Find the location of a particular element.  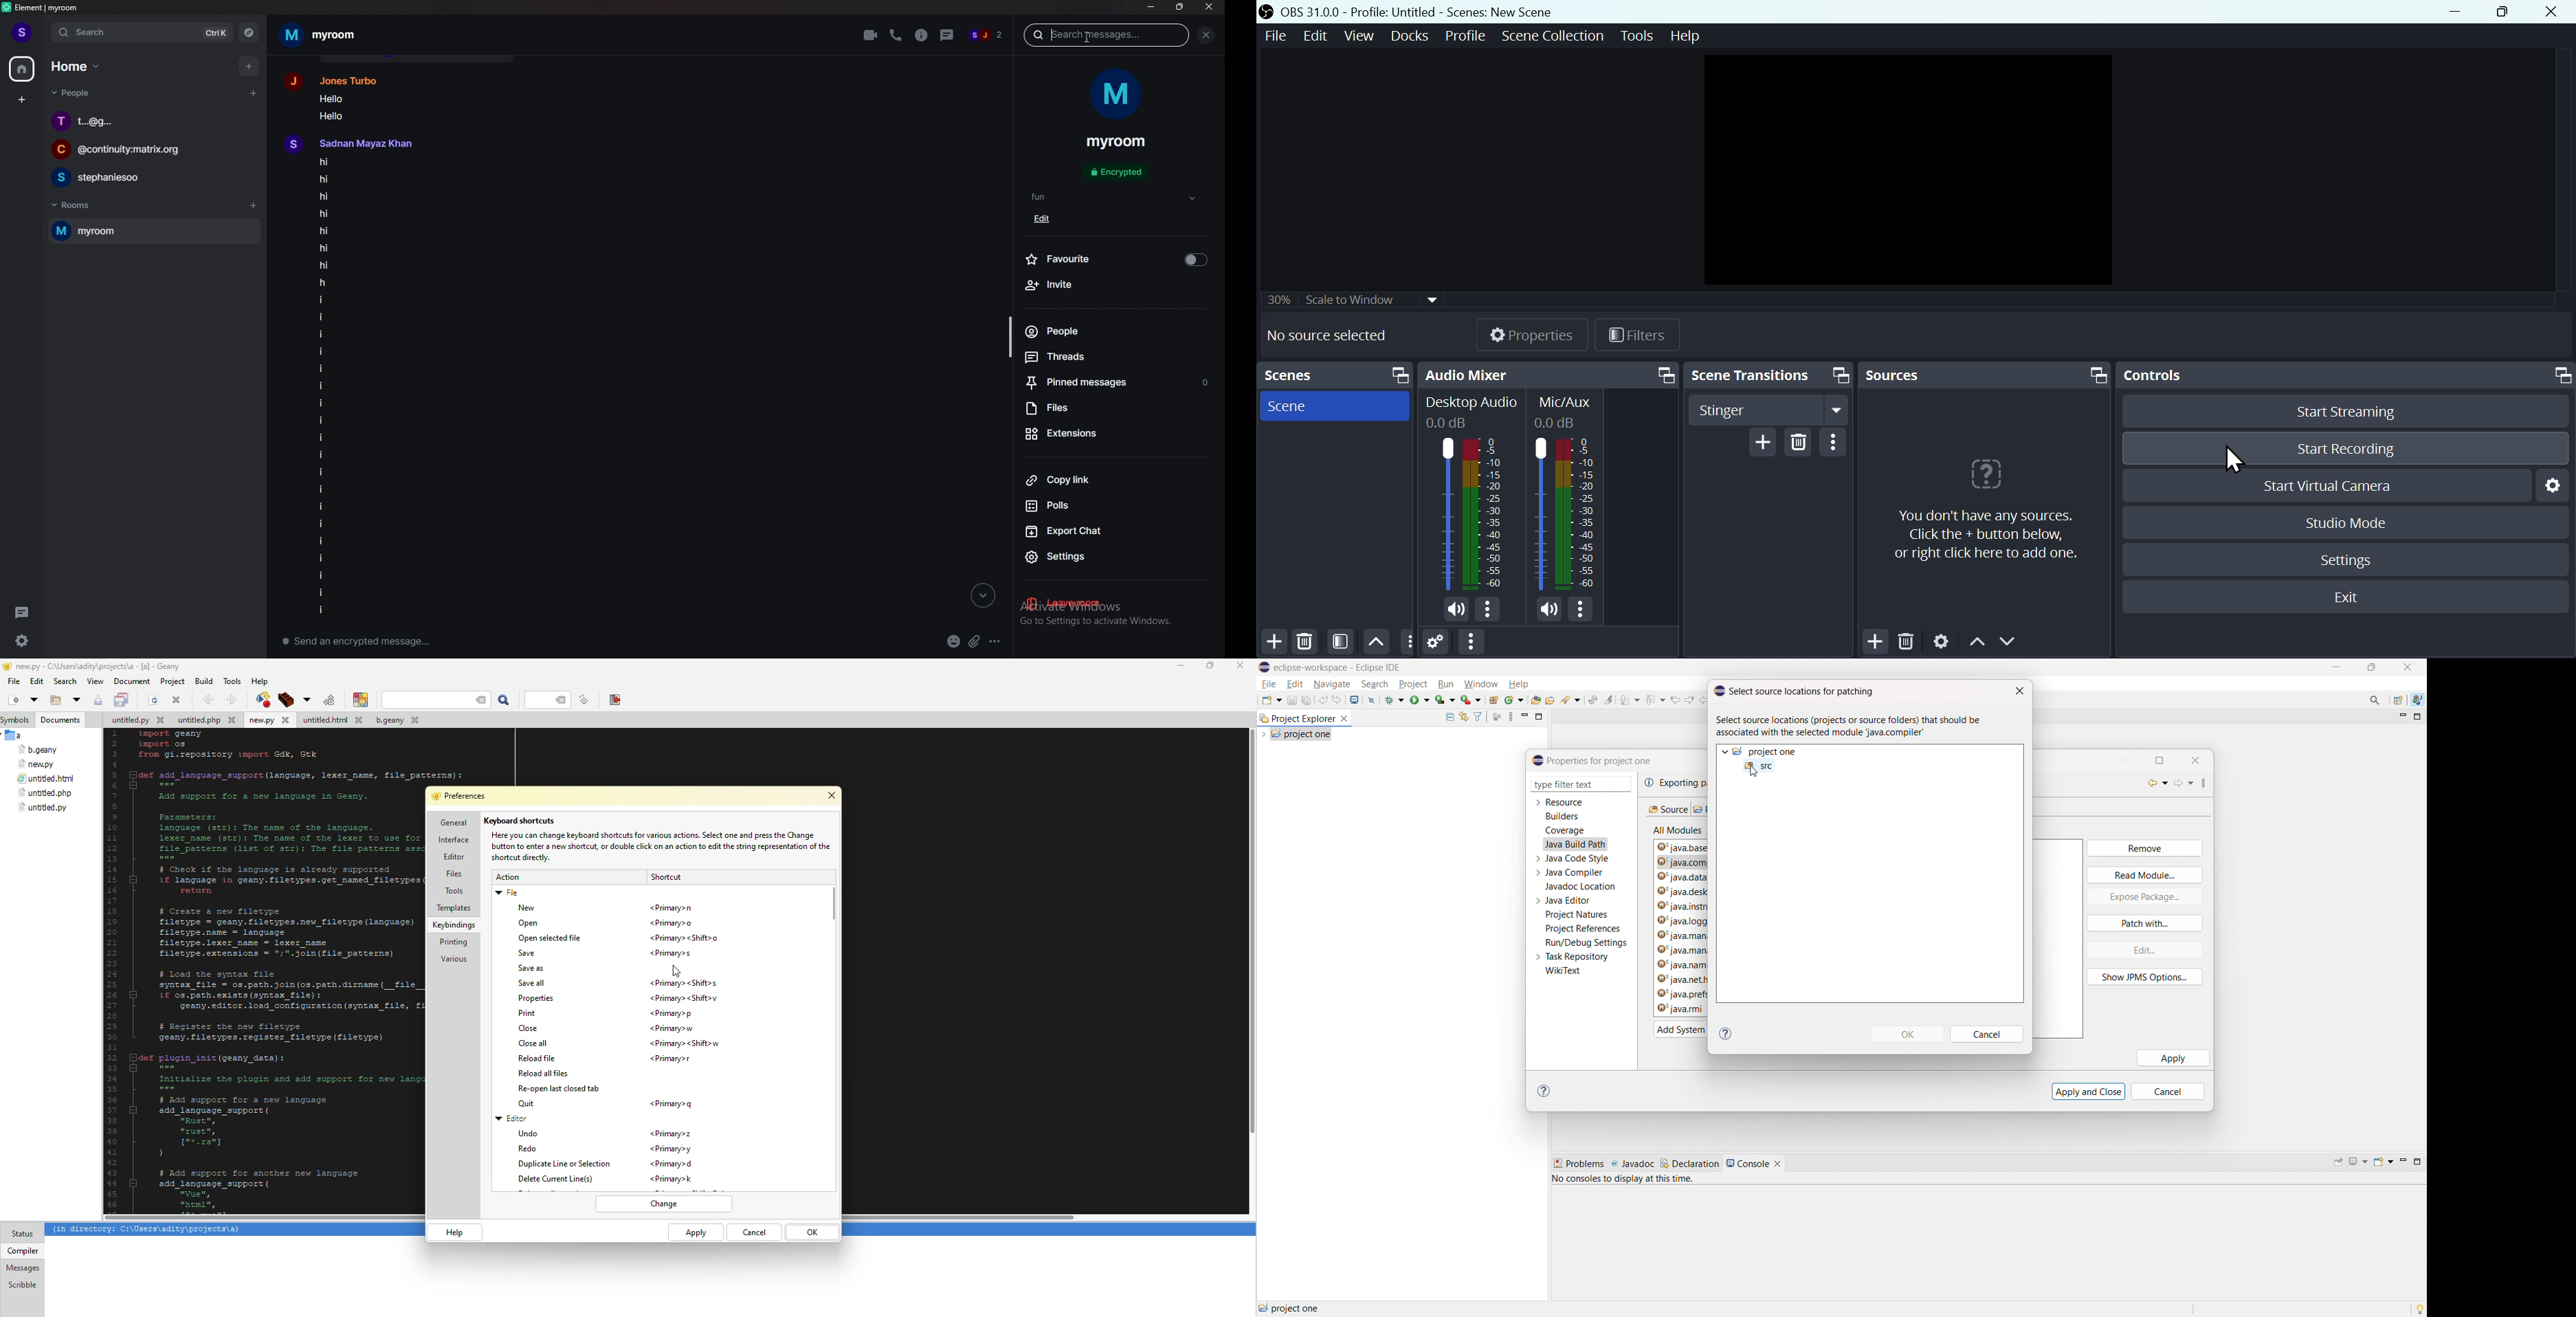

start chat is located at coordinates (254, 92).